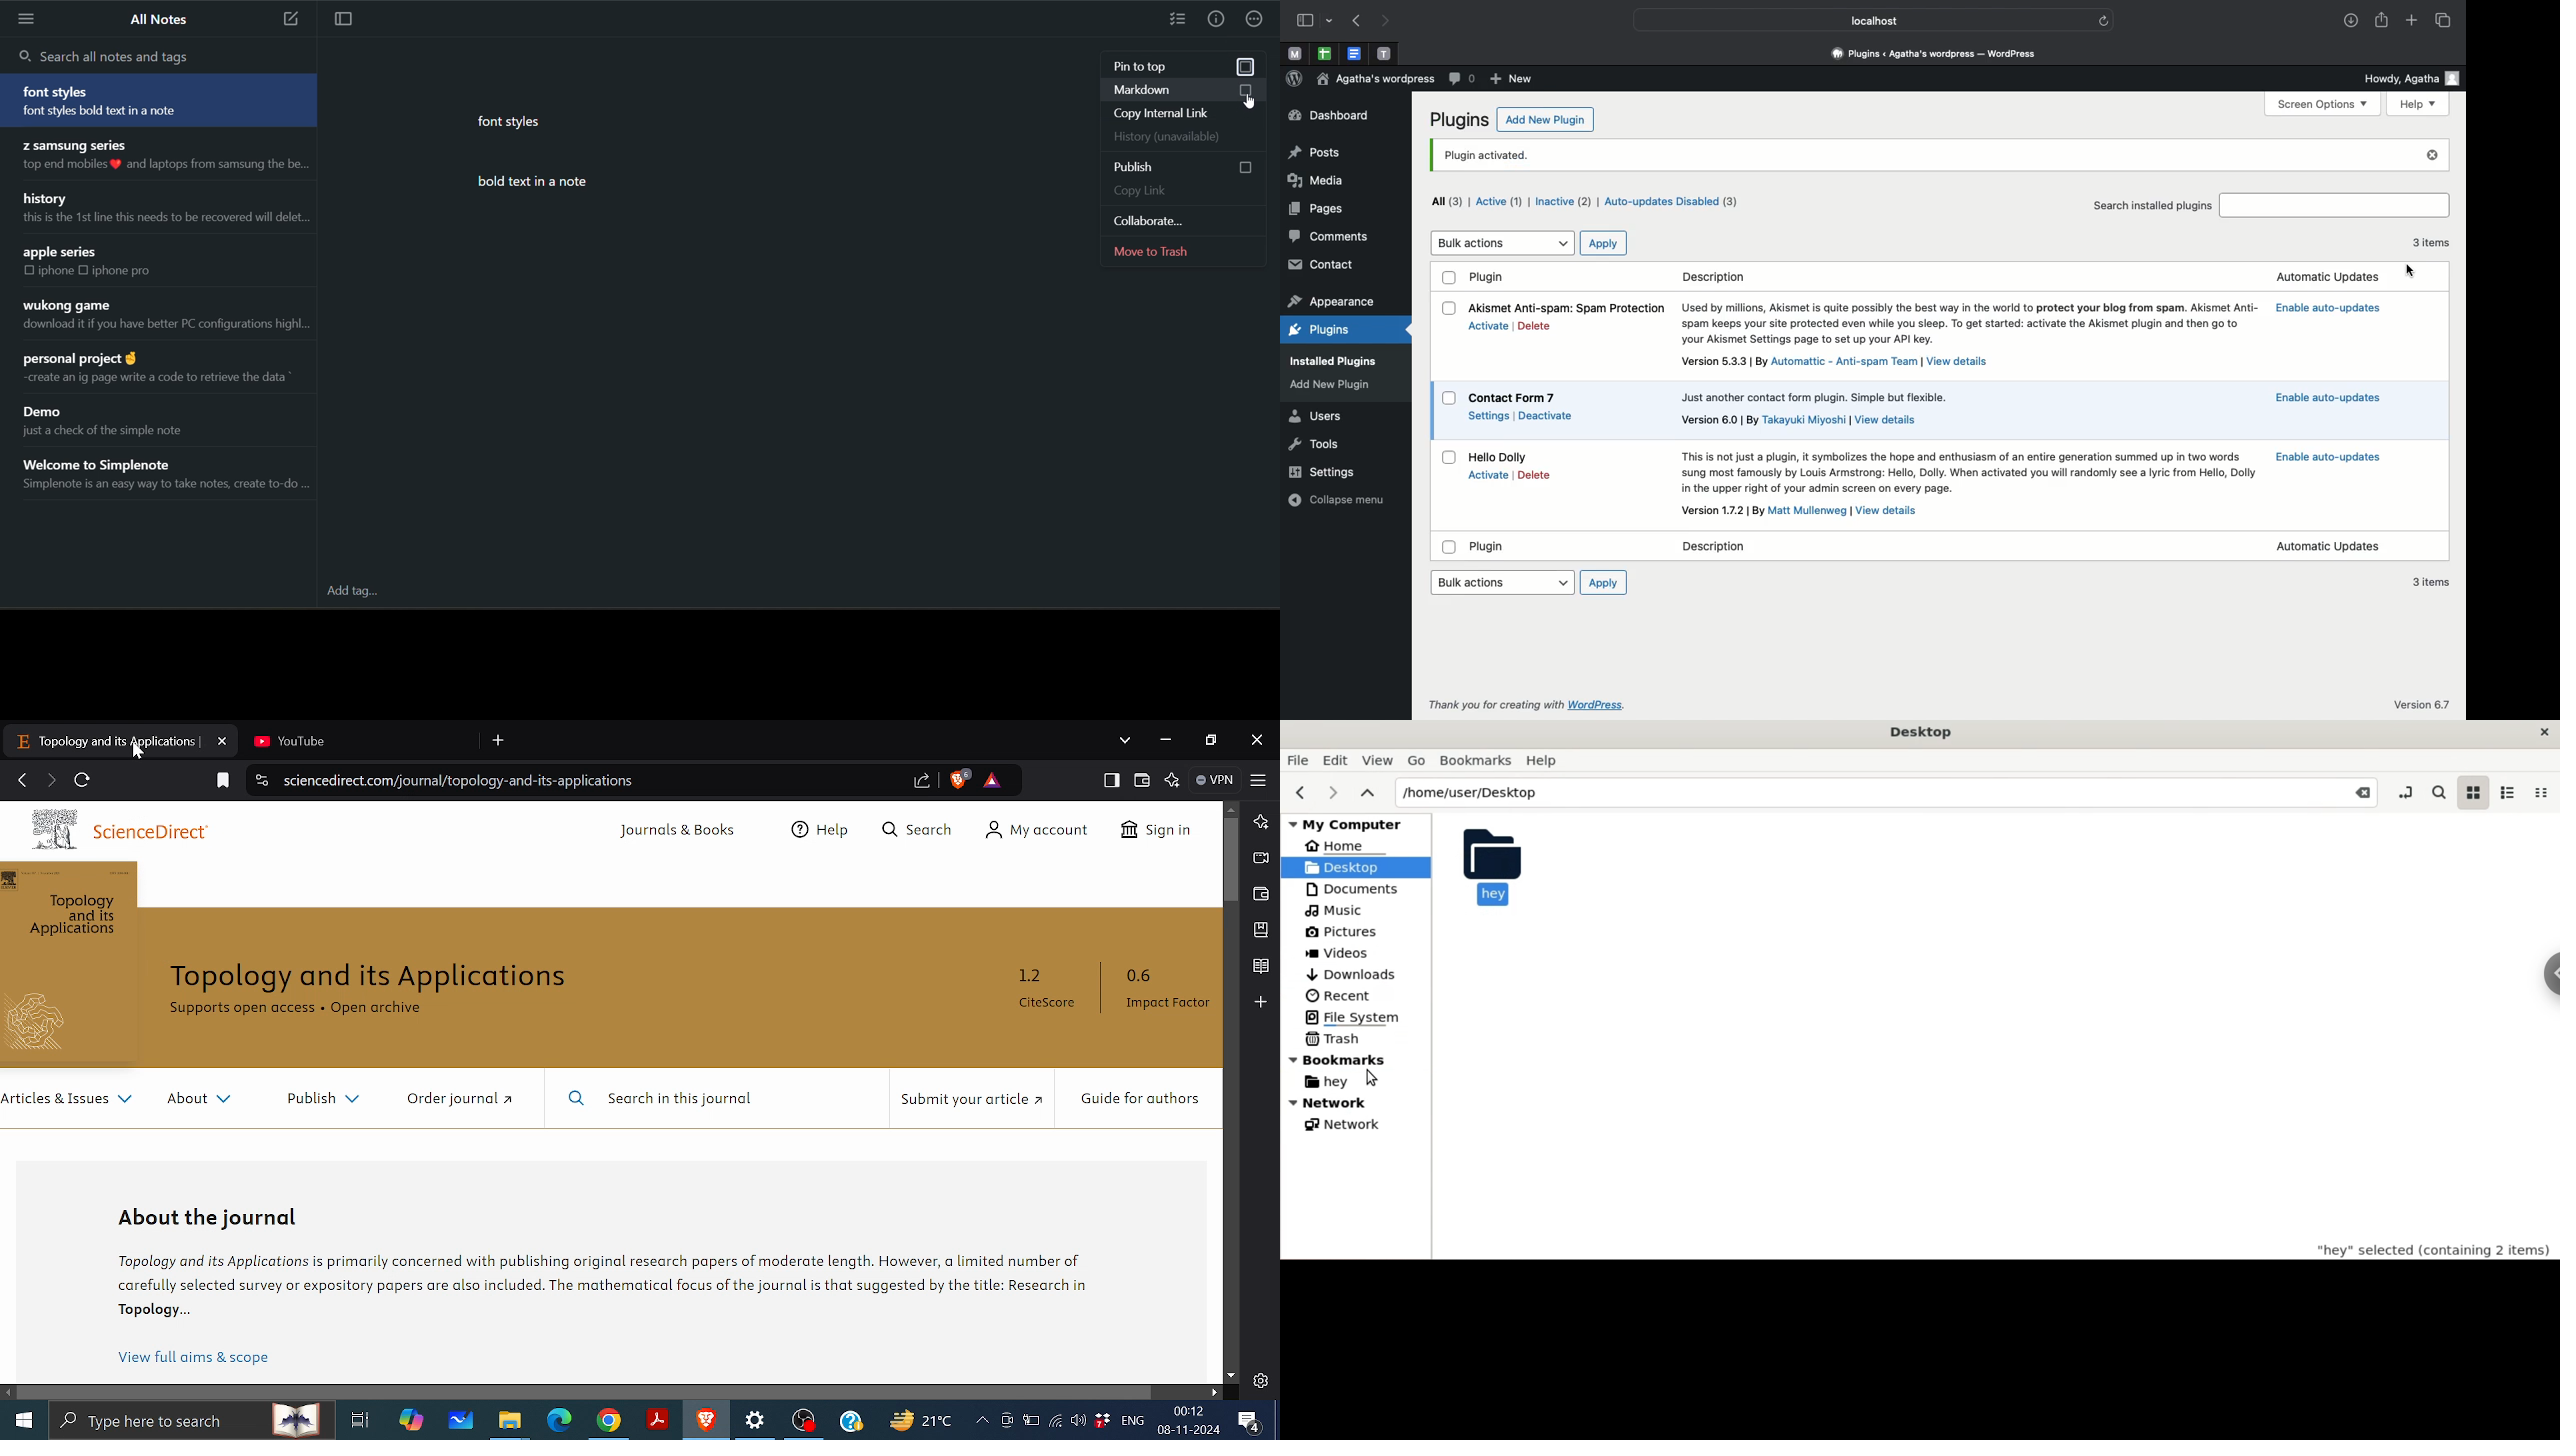 The height and width of the screenshot is (1456, 2576). What do you see at coordinates (1356, 54) in the screenshot?
I see `Pinned tabs` at bounding box center [1356, 54].